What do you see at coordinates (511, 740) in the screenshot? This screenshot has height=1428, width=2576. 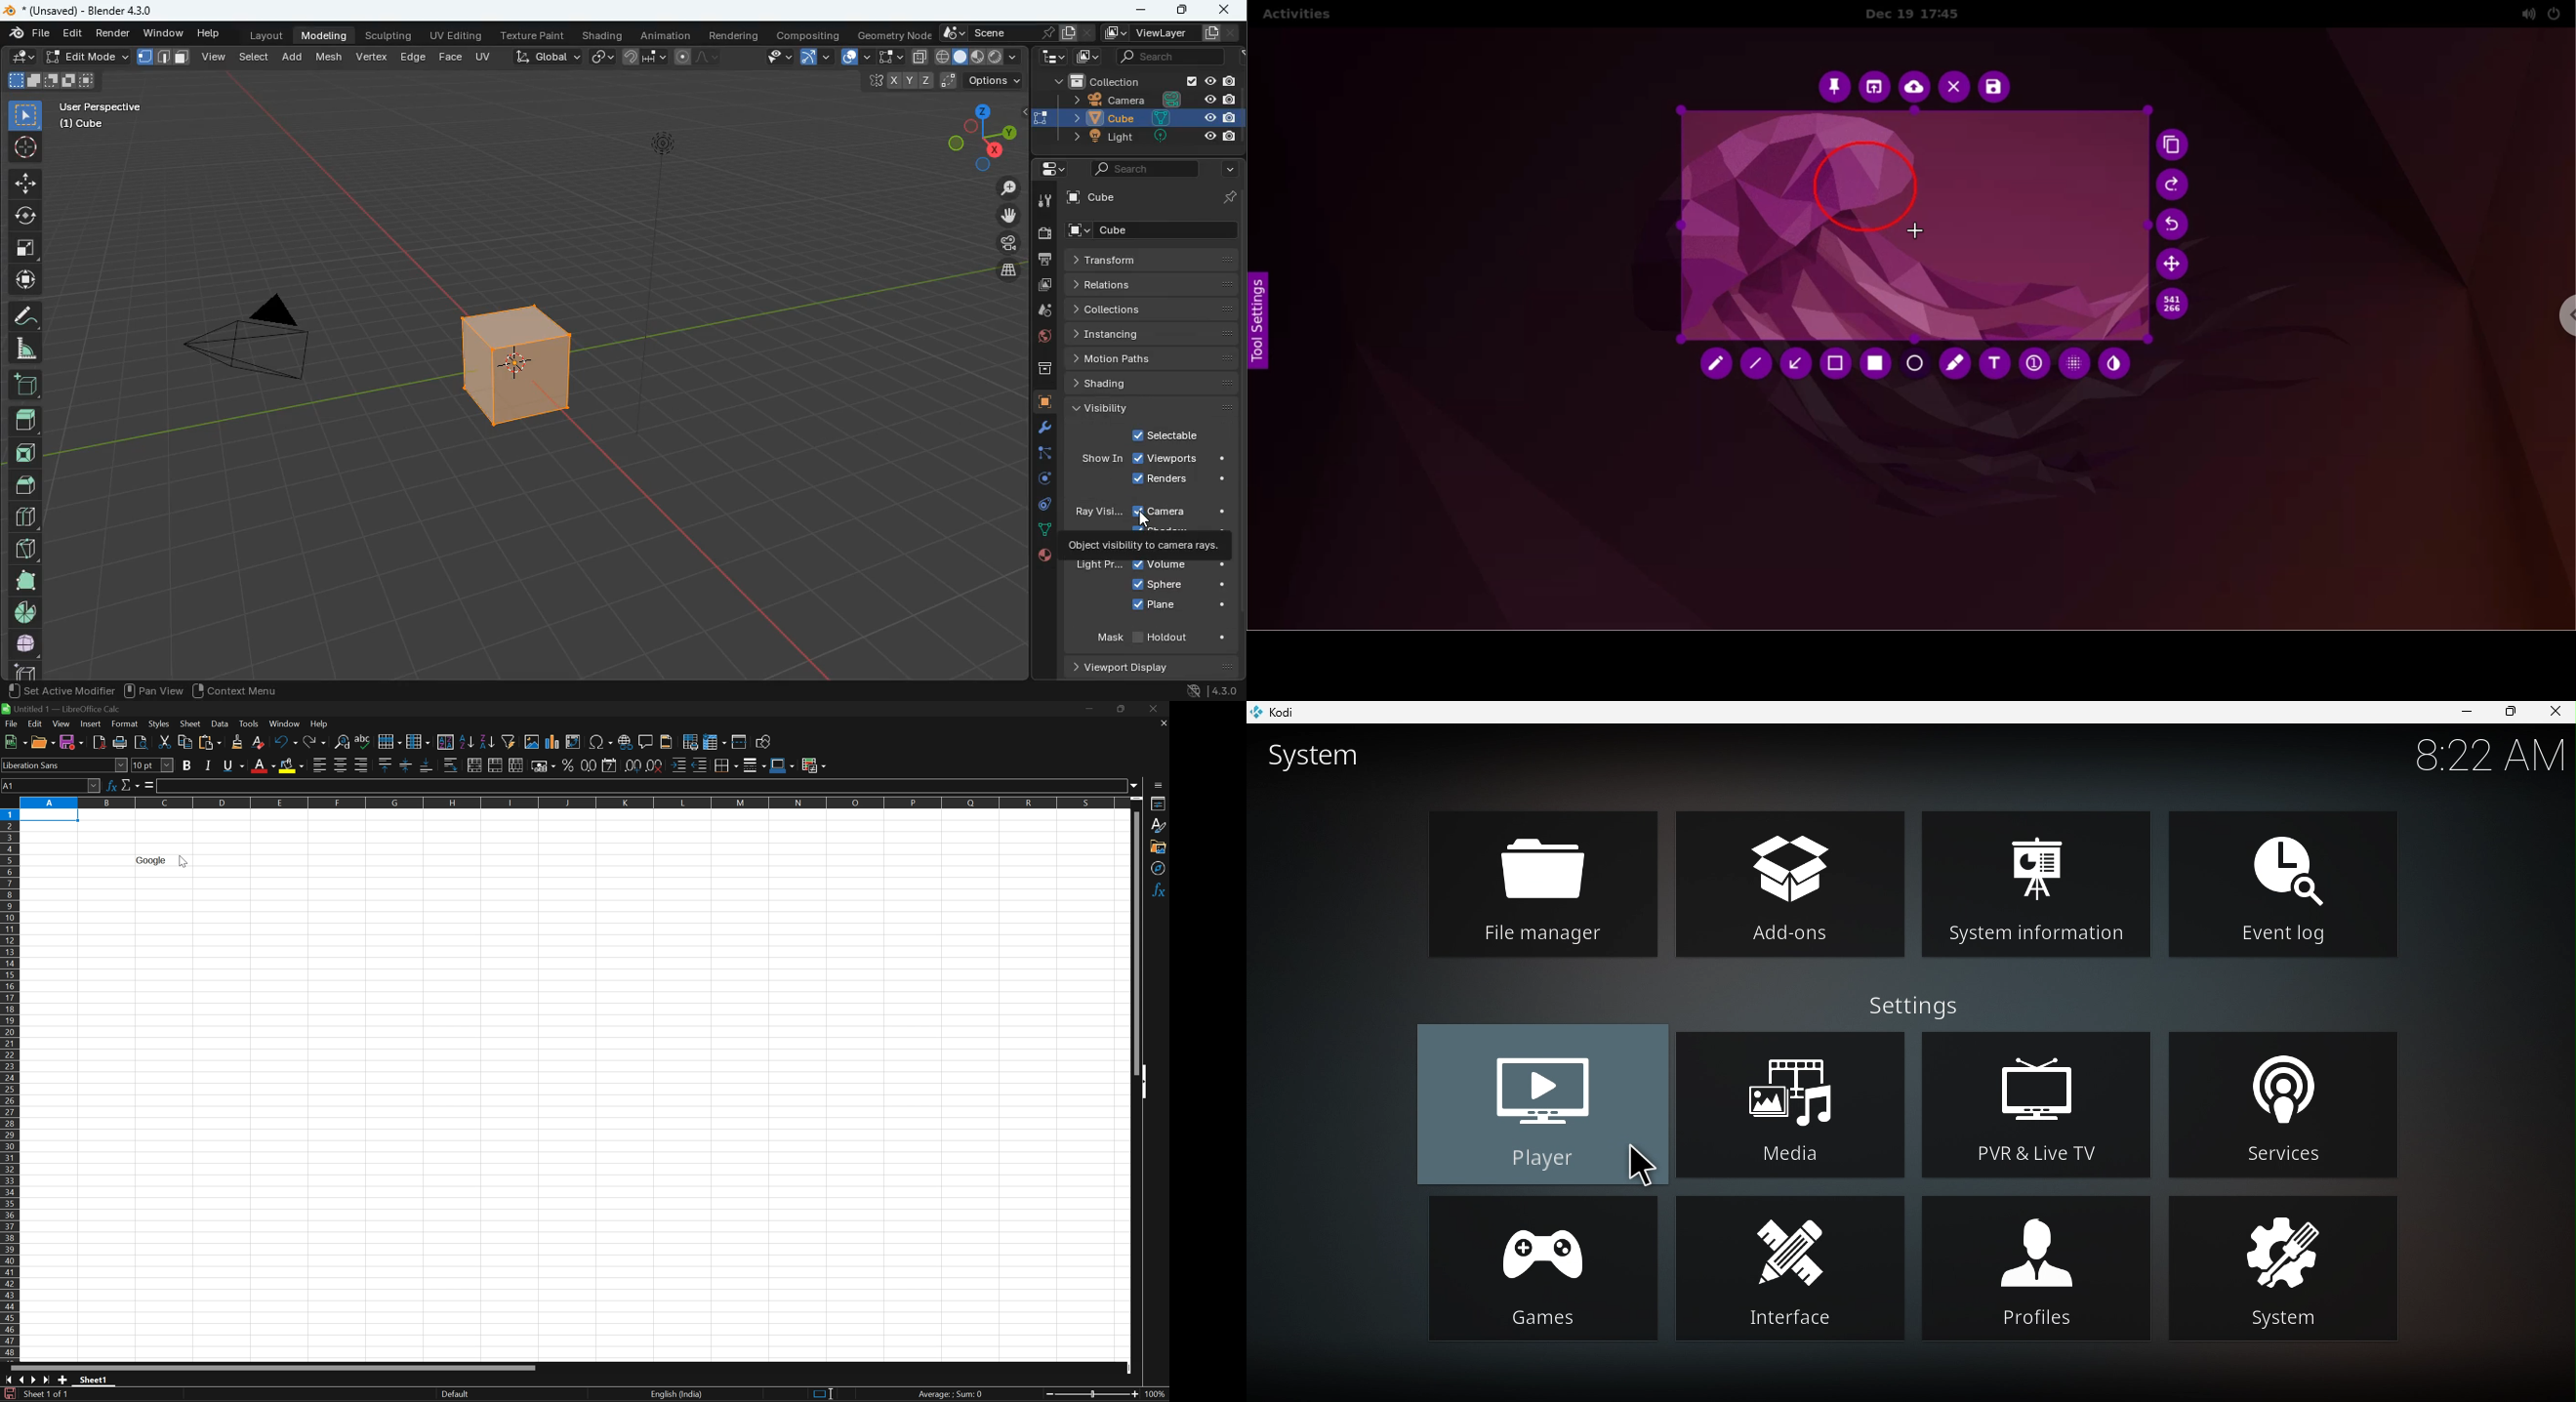 I see `Auto filter` at bounding box center [511, 740].